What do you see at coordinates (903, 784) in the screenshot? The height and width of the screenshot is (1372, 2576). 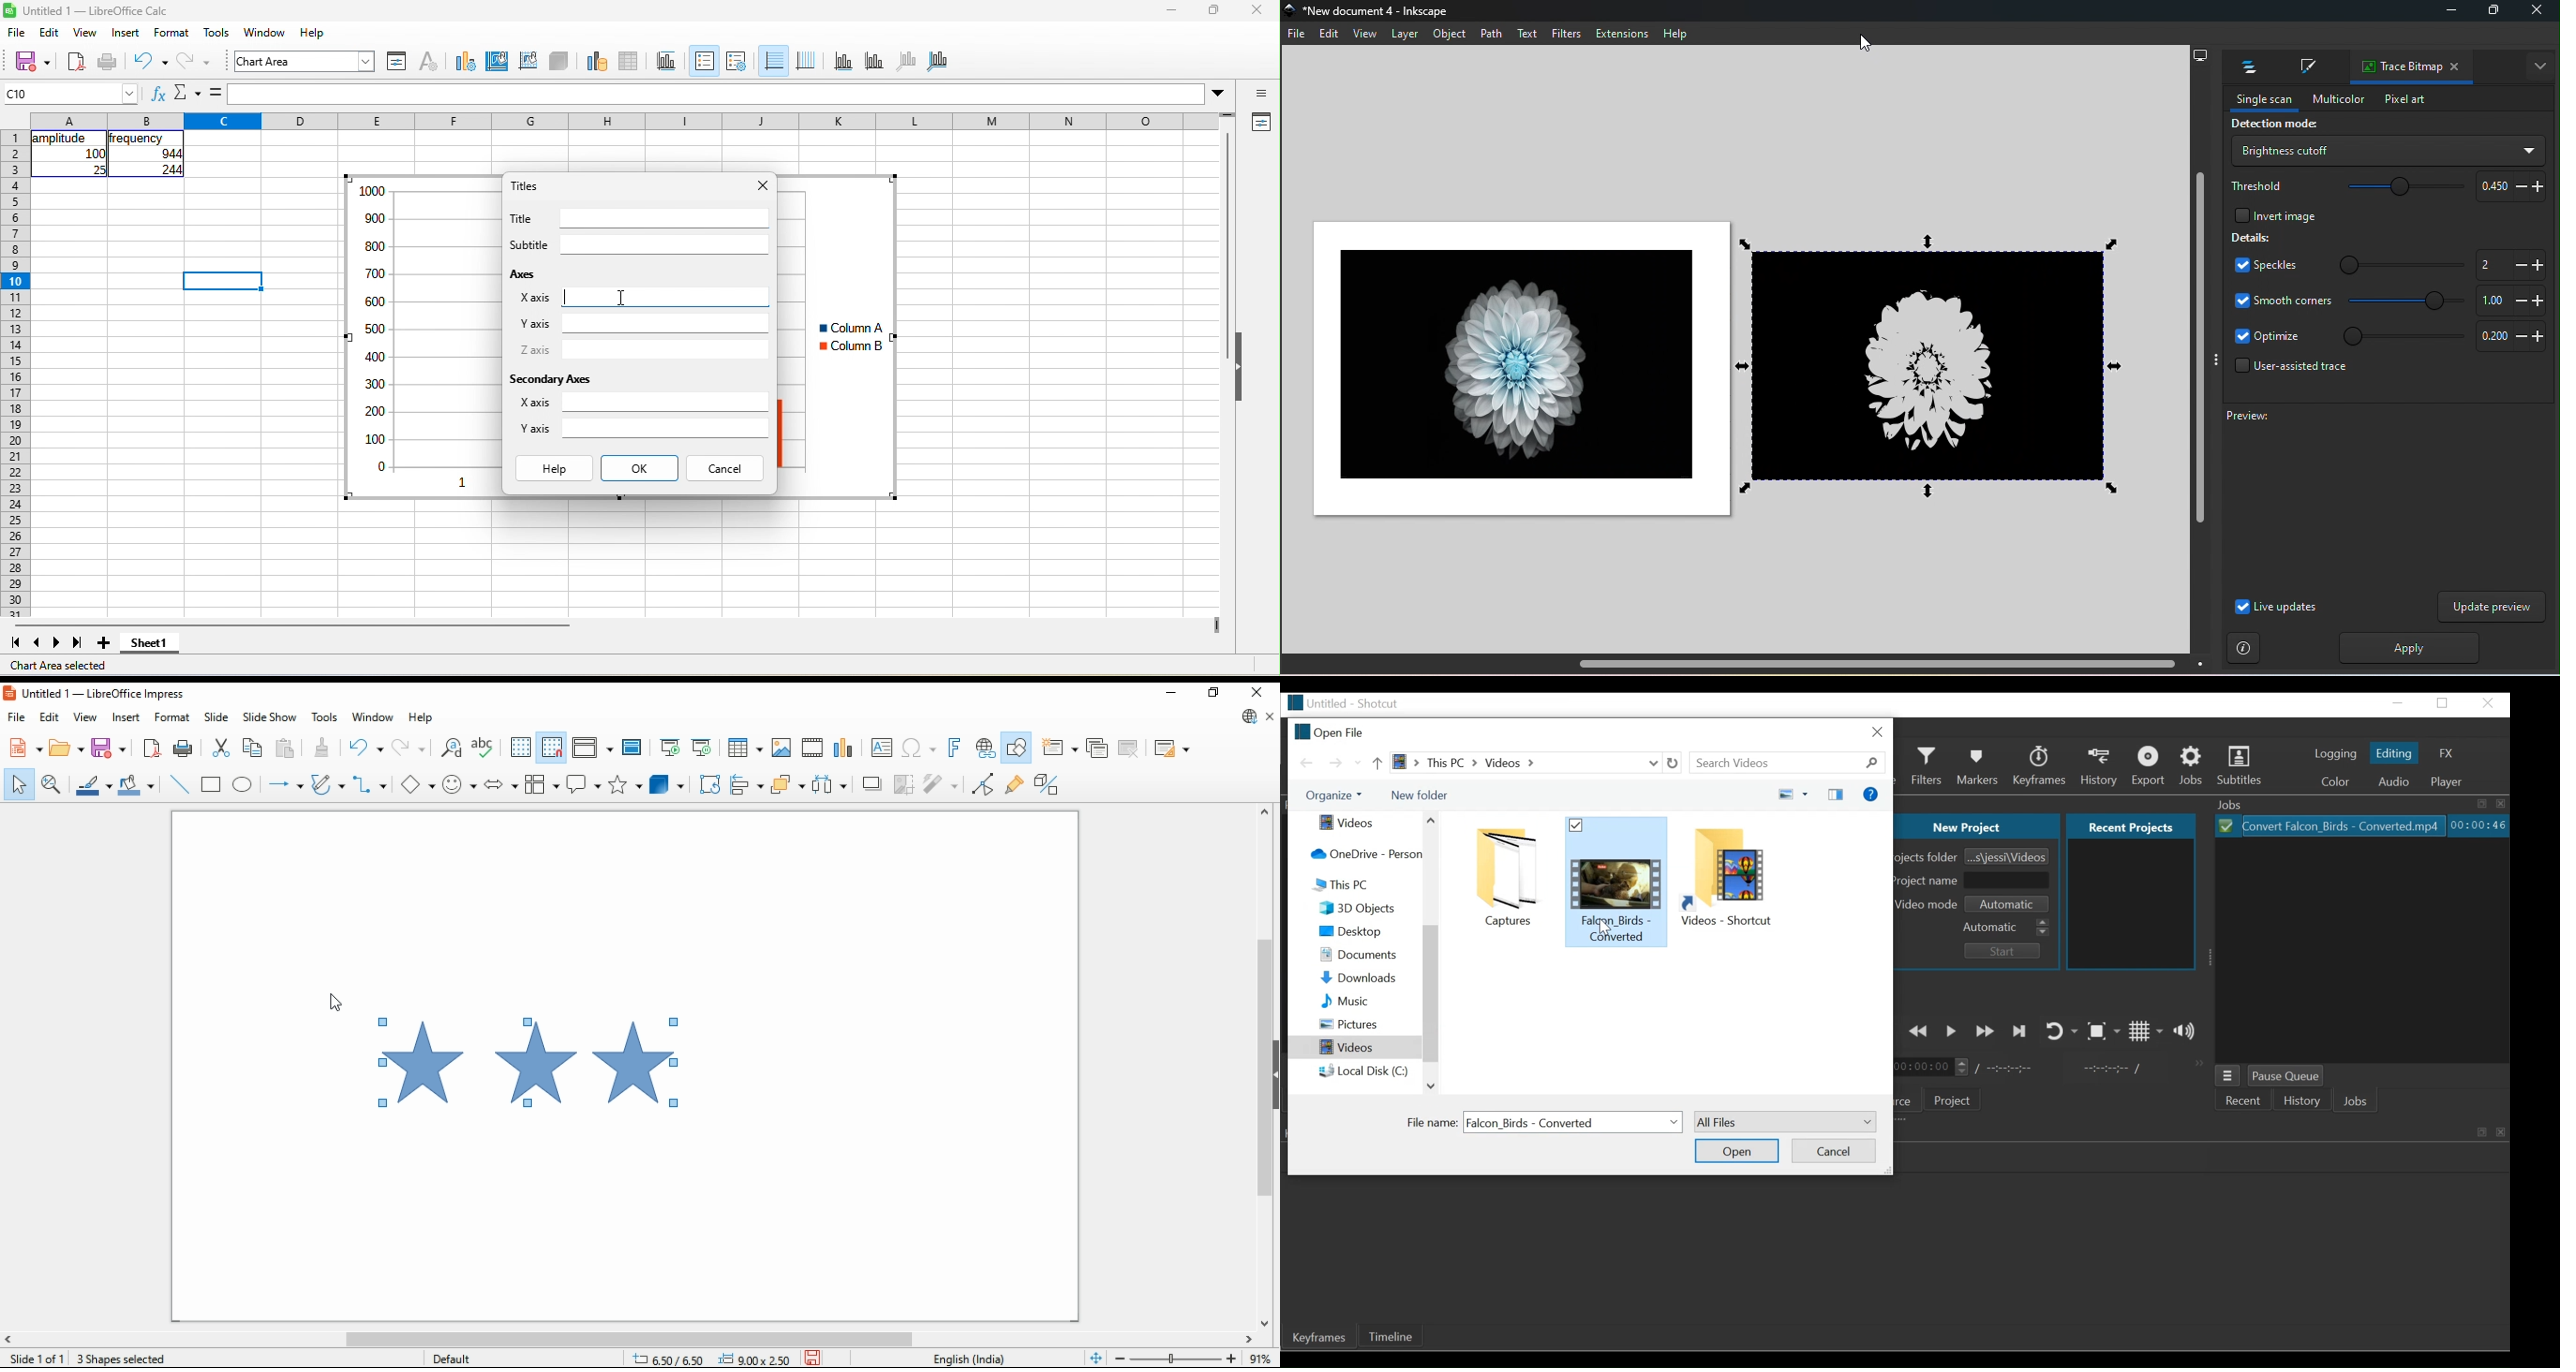 I see `crop` at bounding box center [903, 784].